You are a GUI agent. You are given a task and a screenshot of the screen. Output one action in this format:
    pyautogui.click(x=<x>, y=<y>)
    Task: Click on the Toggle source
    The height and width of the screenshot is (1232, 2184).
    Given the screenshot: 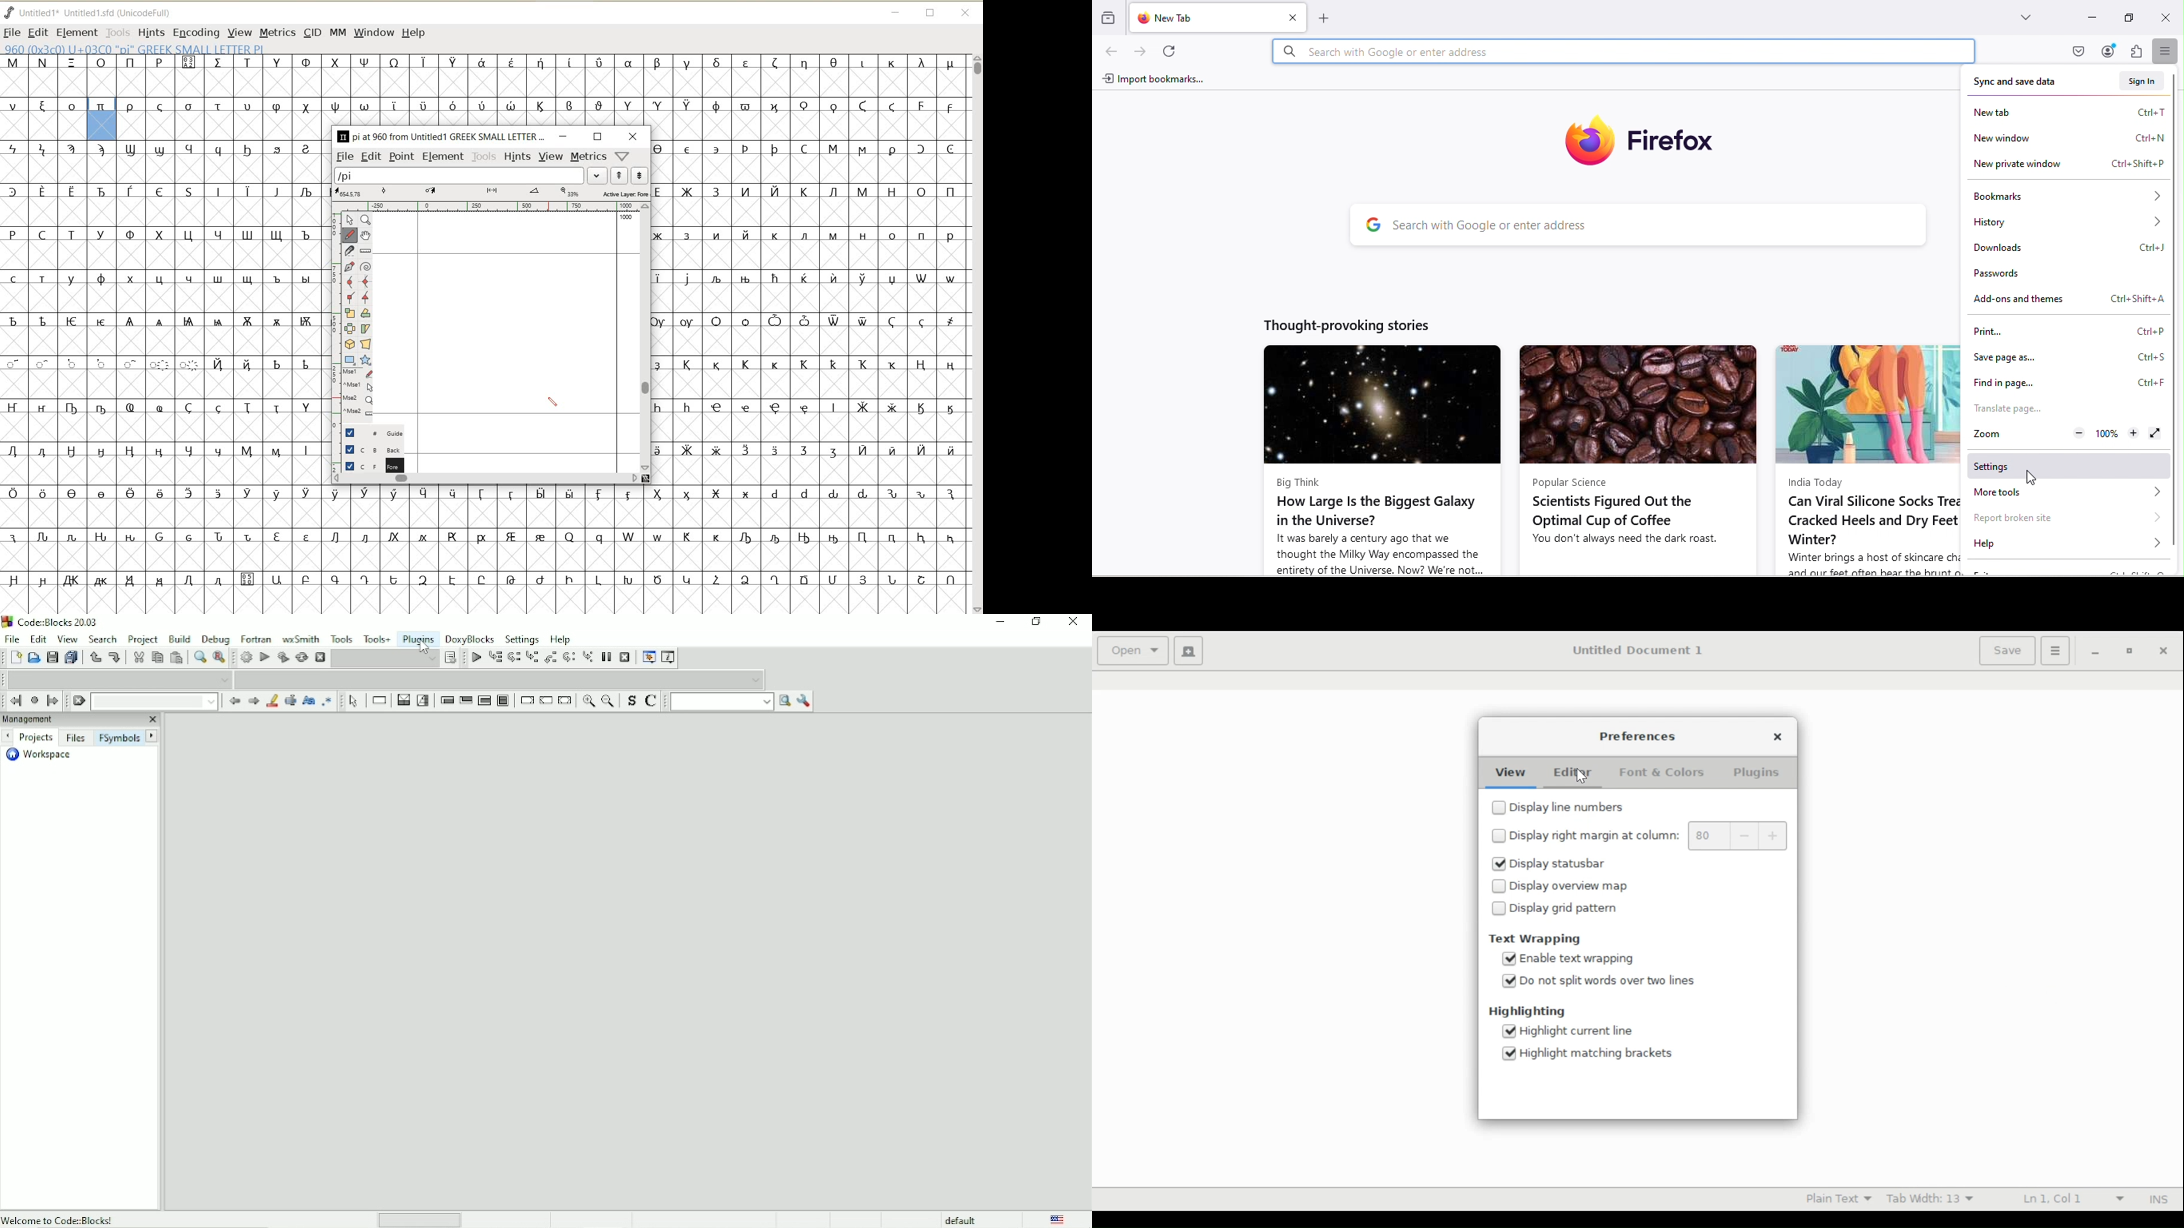 What is the action you would take?
    pyautogui.click(x=630, y=703)
    